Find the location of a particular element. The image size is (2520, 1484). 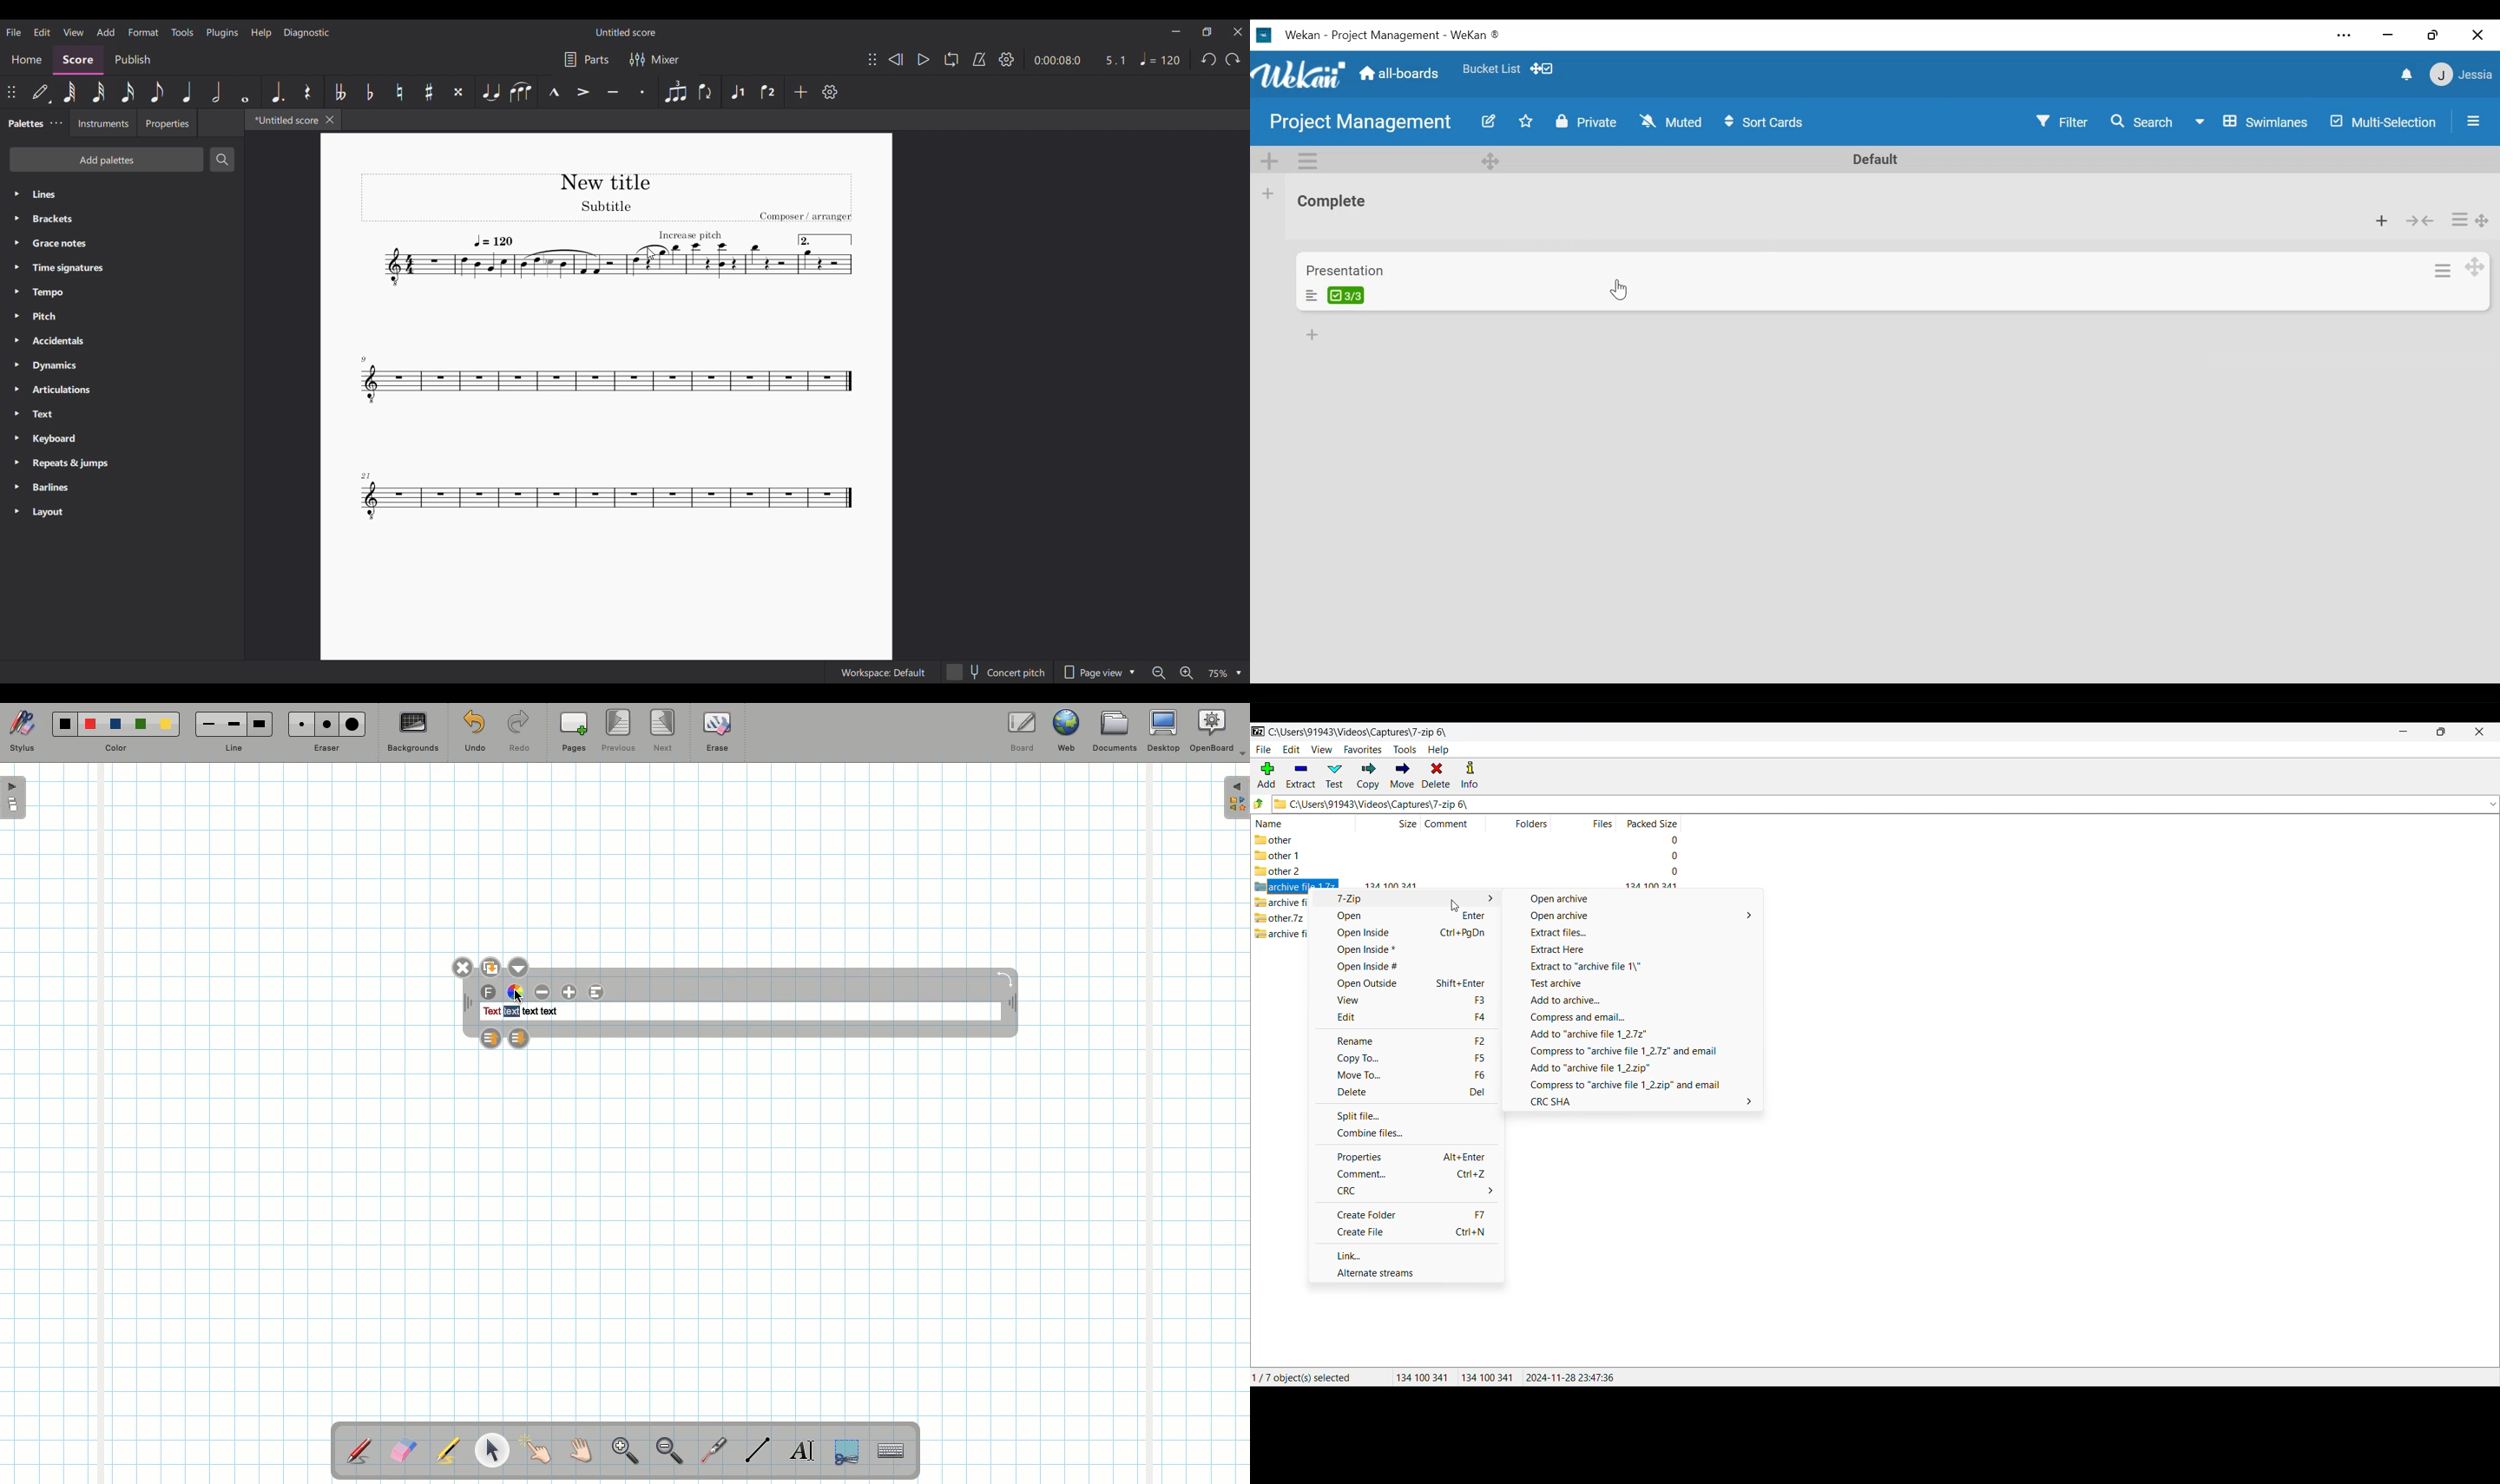

Comment  is located at coordinates (1453, 823).